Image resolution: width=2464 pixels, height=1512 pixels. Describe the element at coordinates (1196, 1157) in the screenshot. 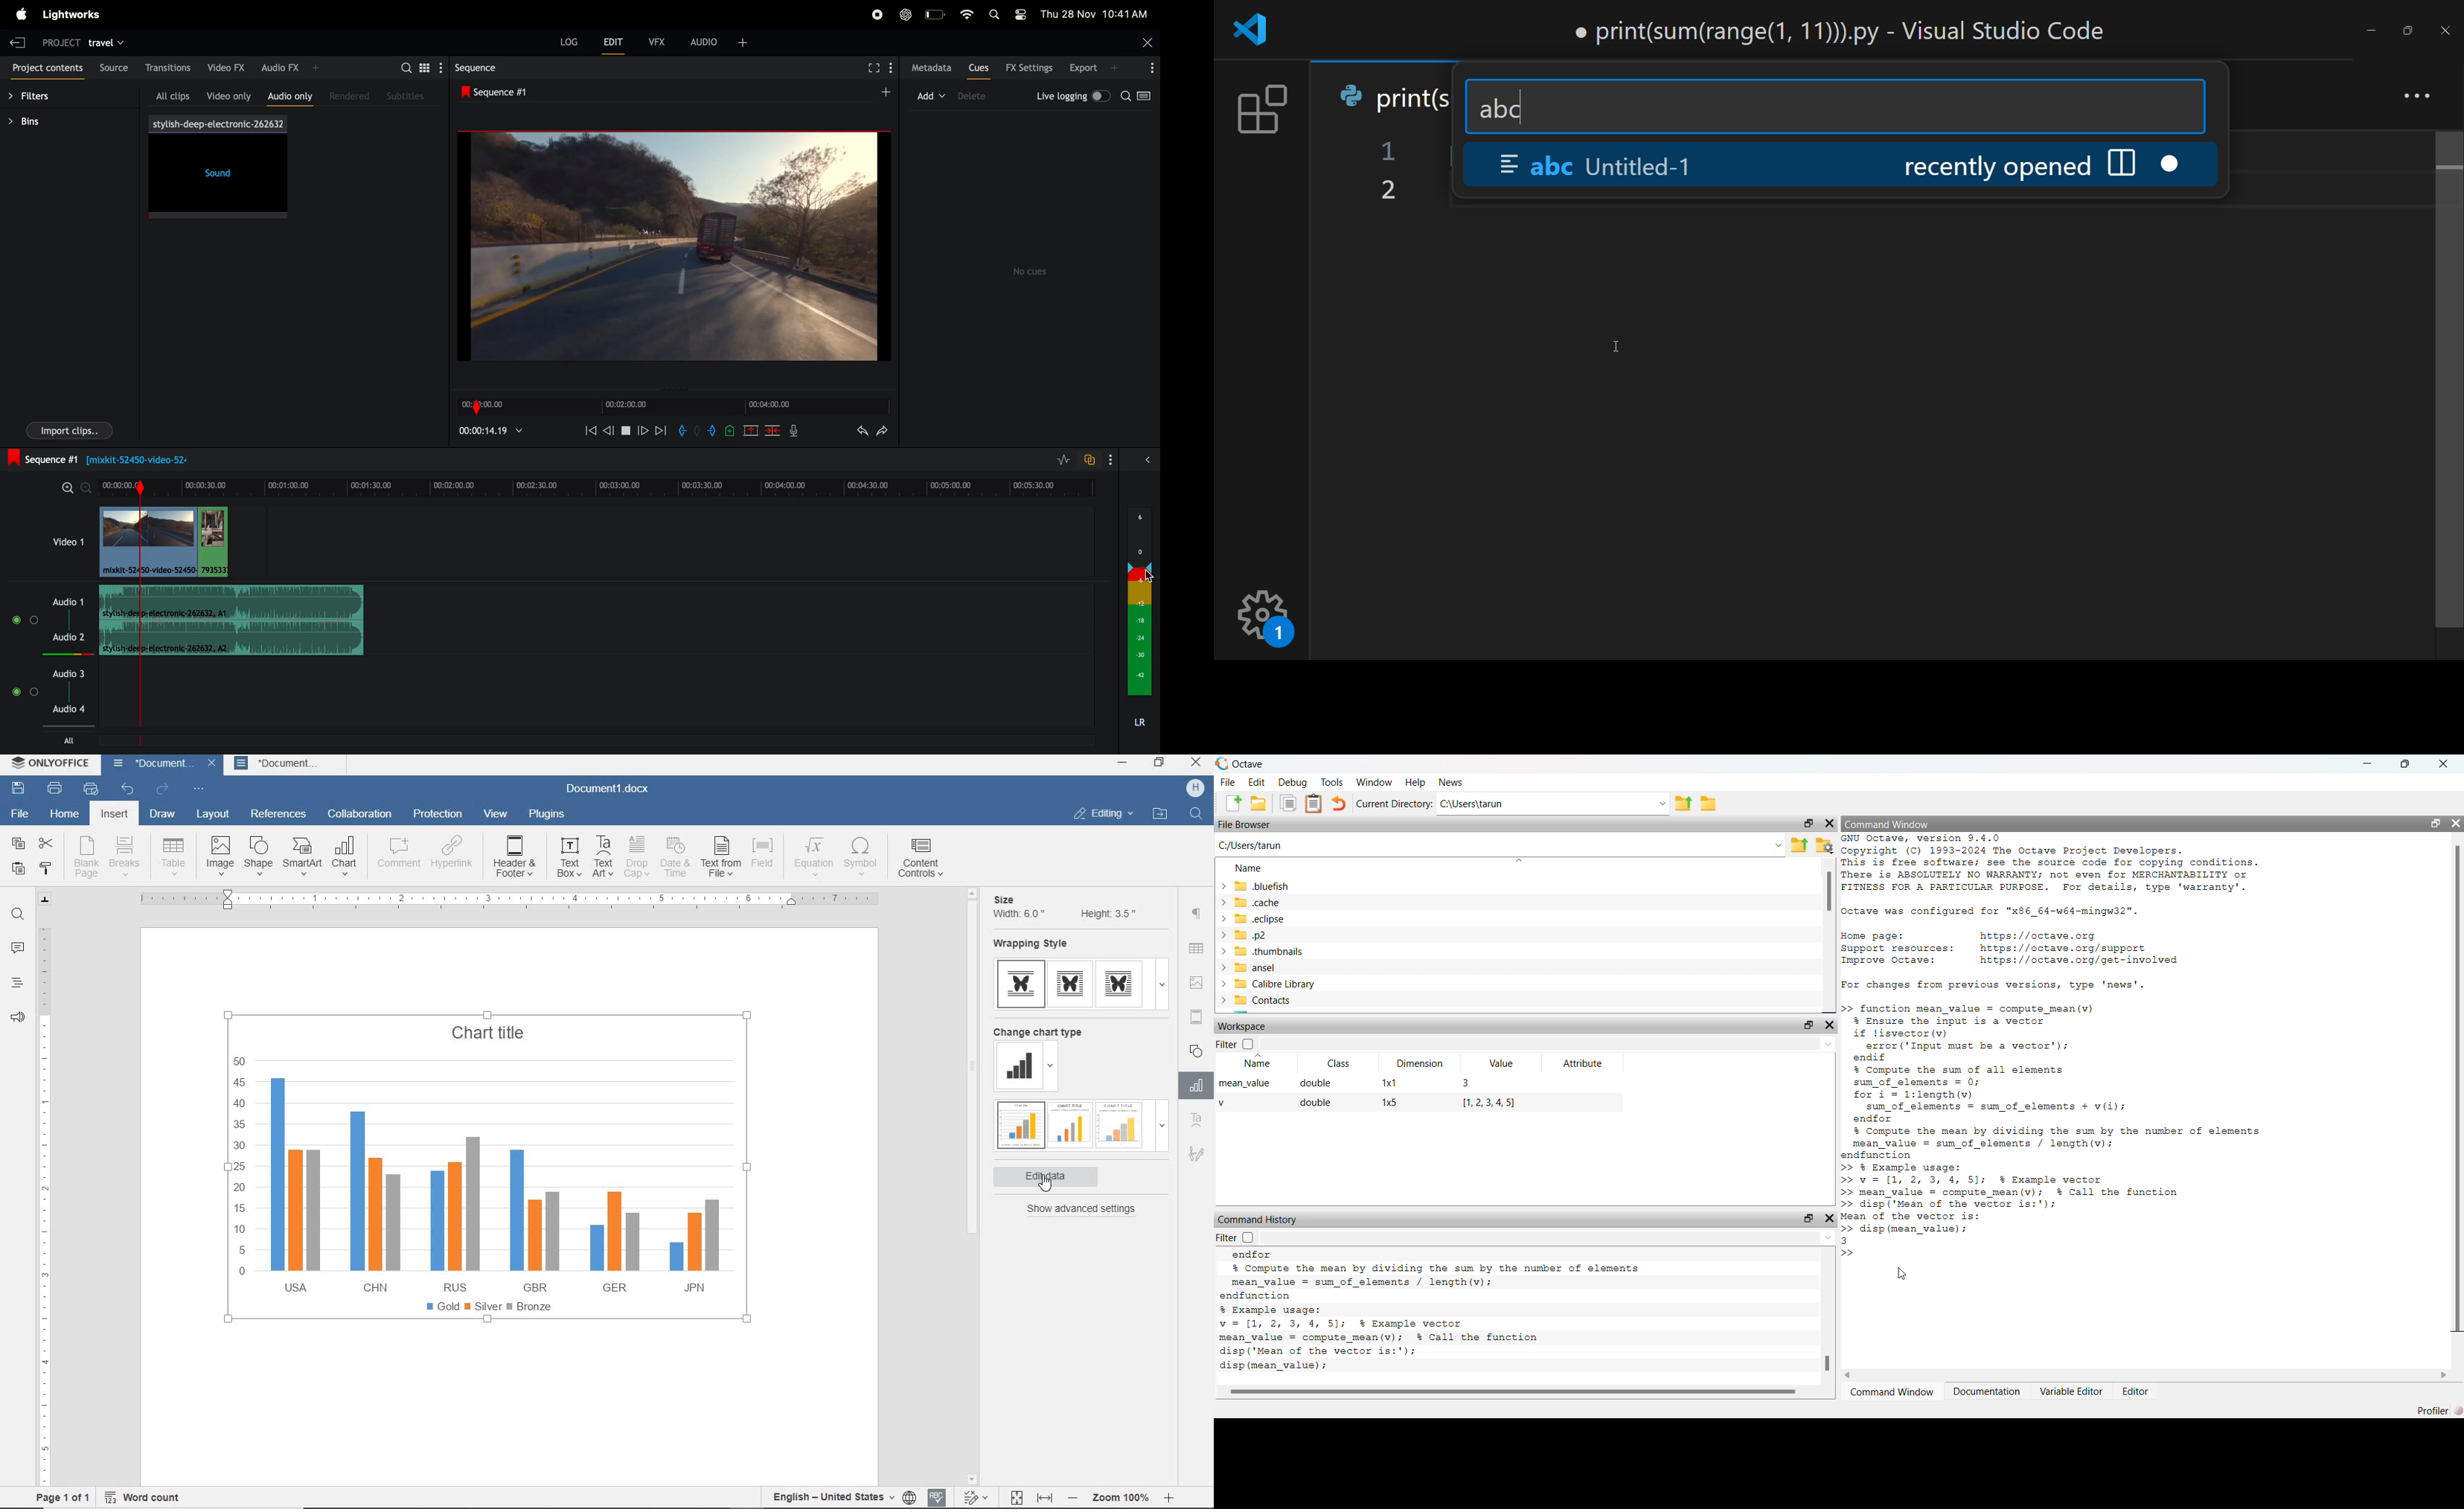

I see `Signature settings` at that location.